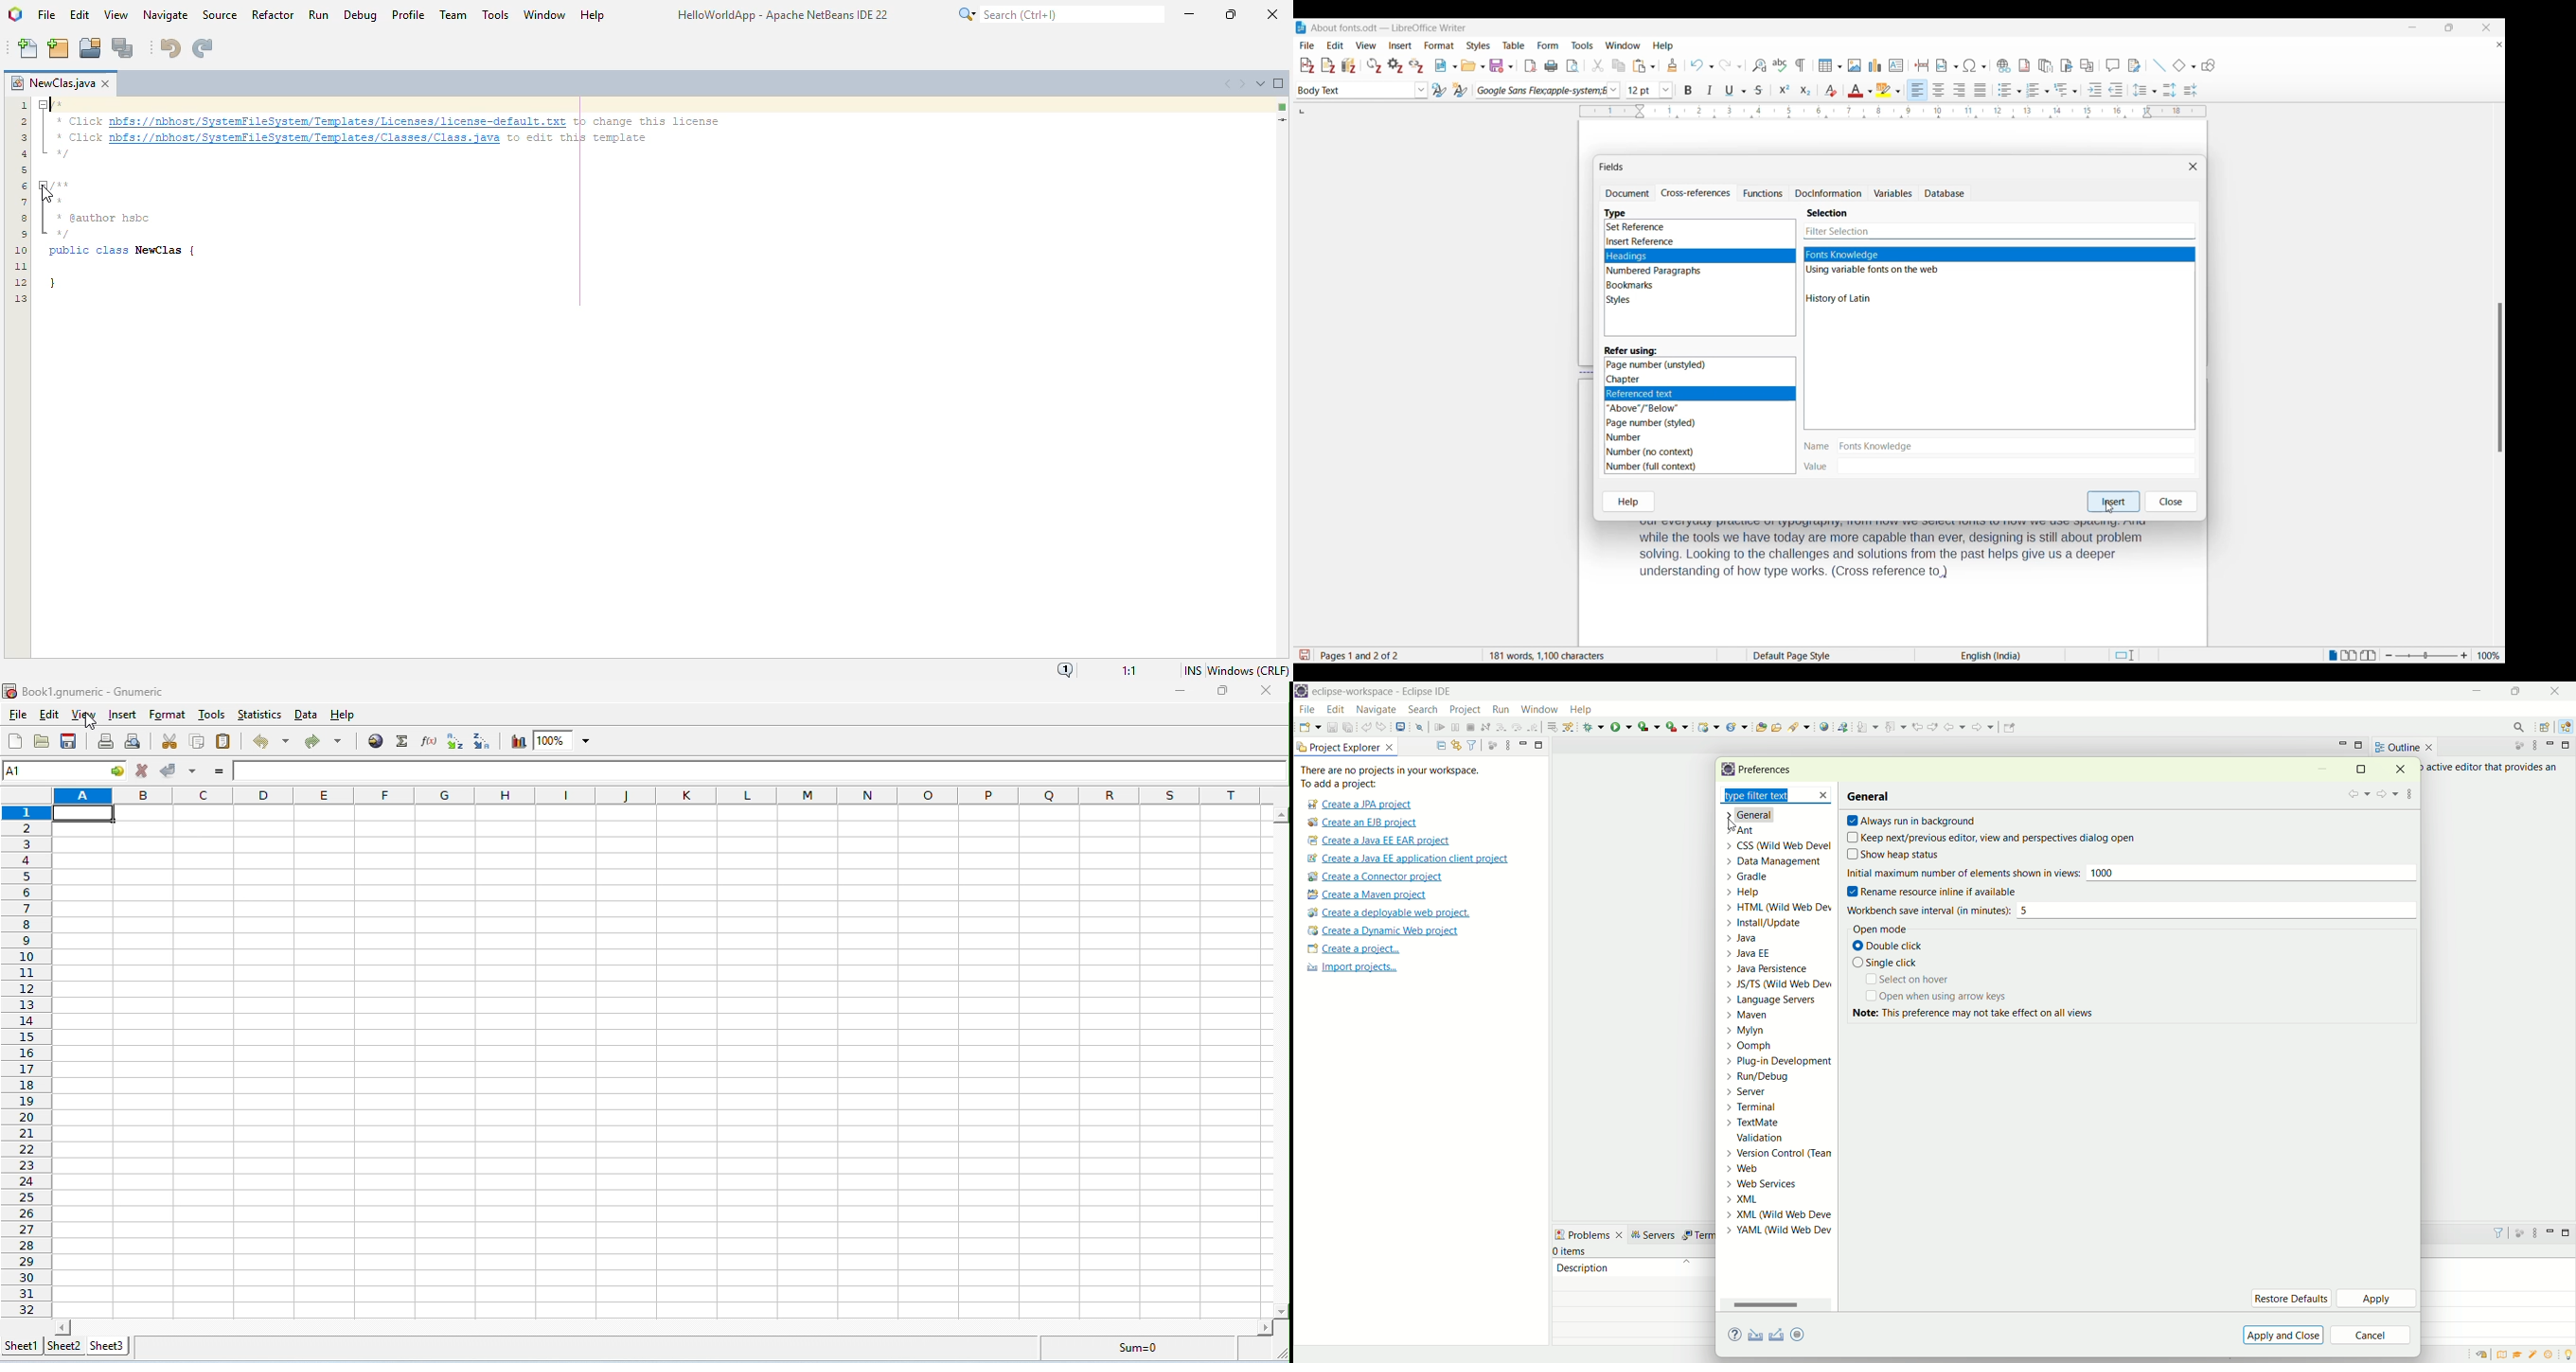  I want to click on Set Reference, so click(1637, 228).